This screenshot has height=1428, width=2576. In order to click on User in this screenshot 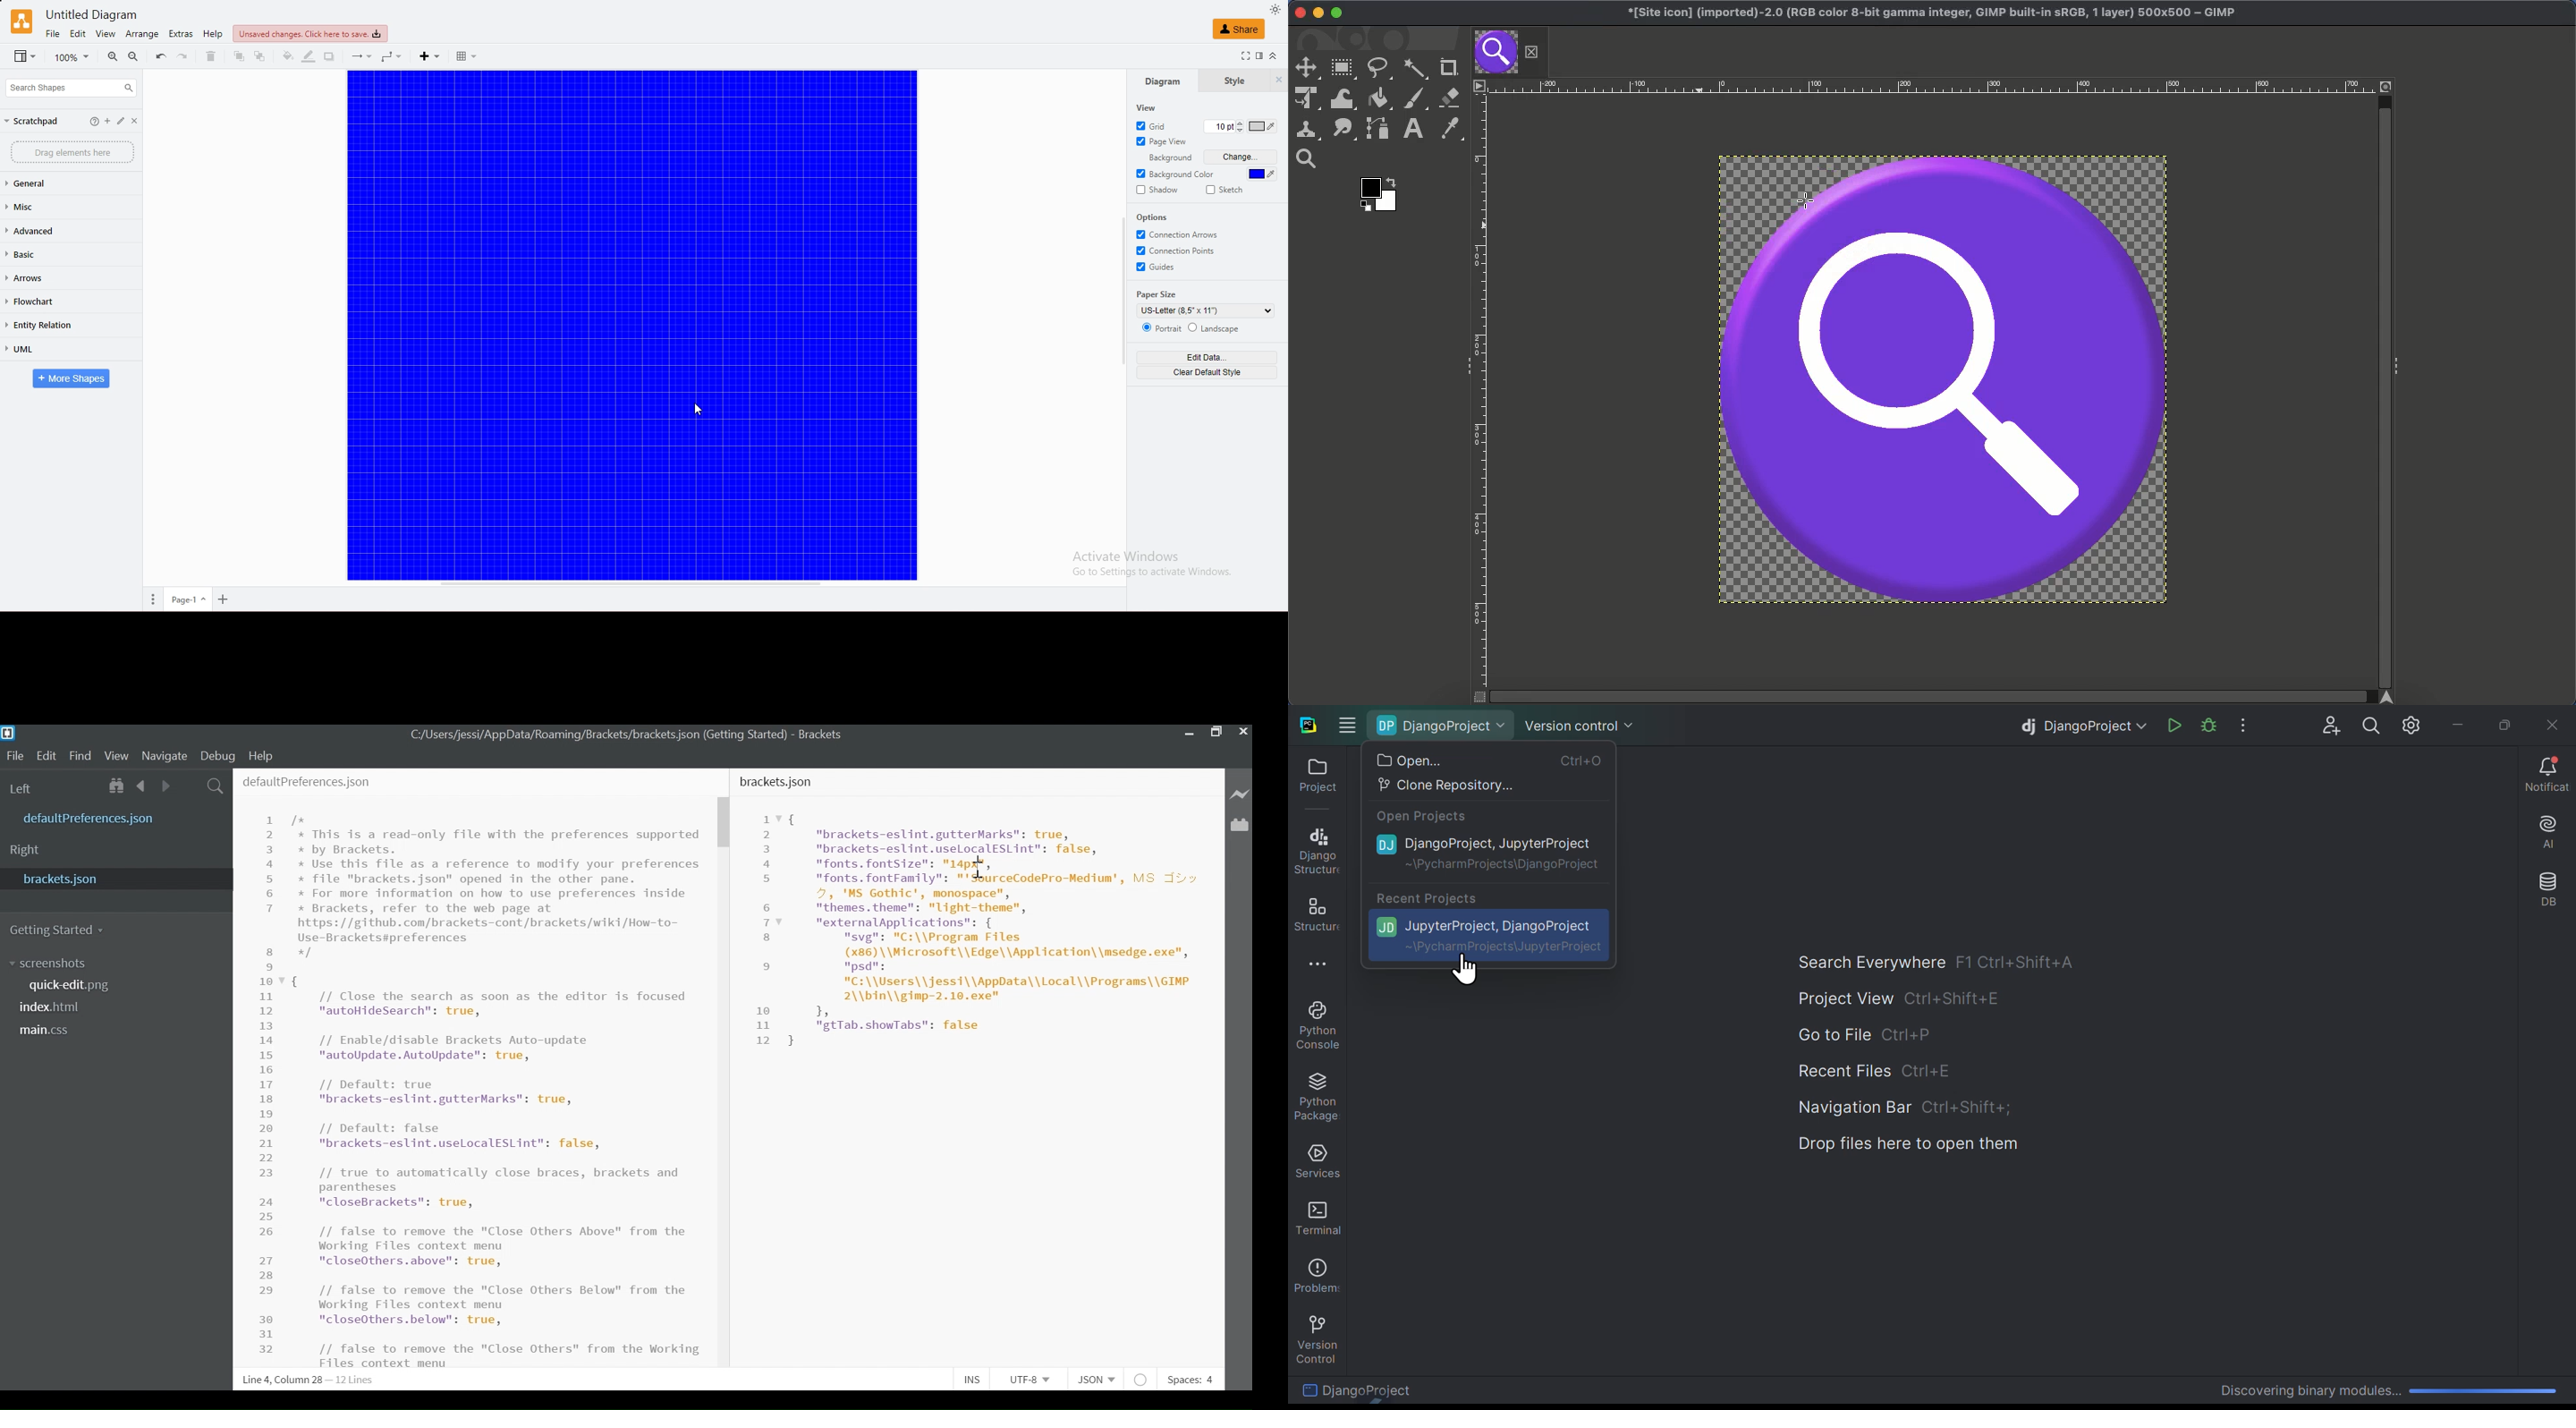, I will do `click(2332, 726)`.